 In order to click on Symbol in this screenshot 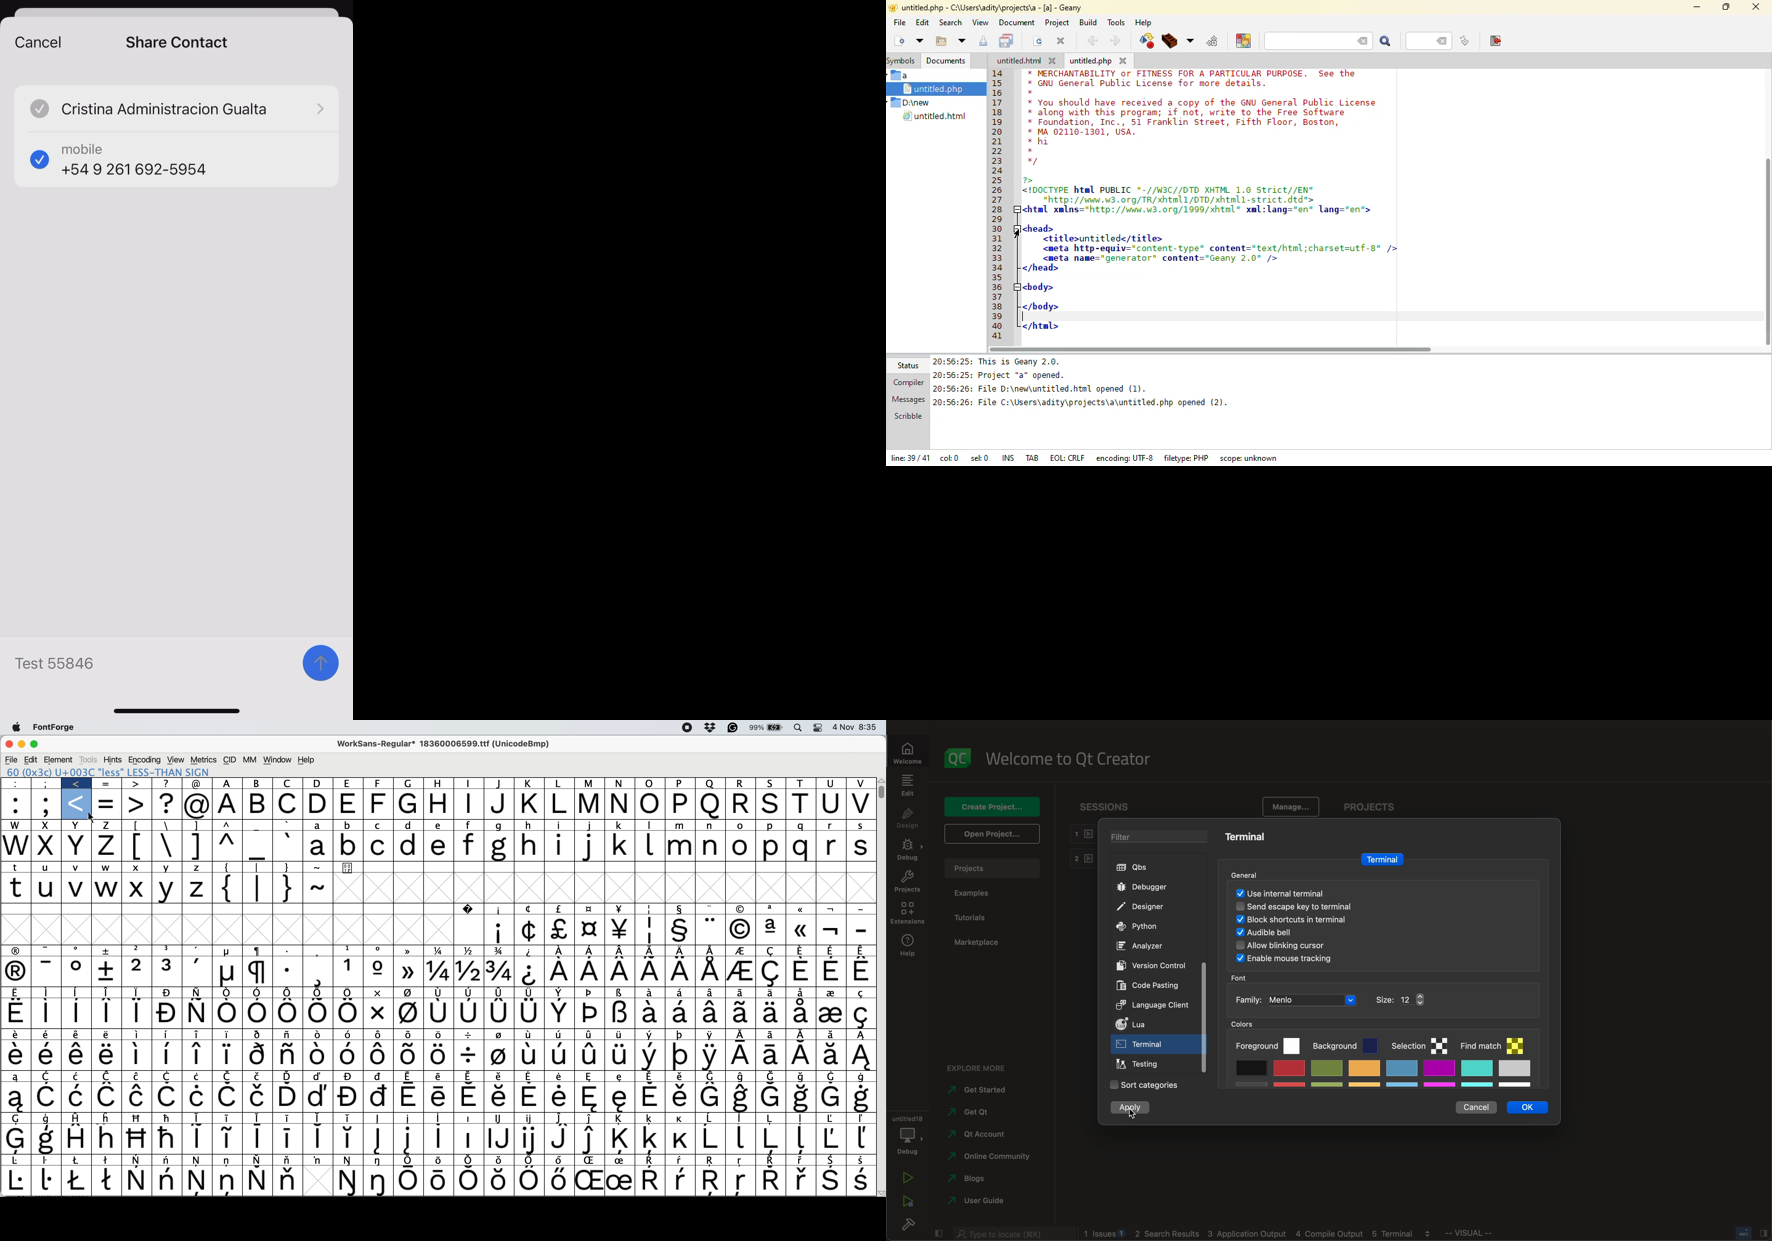, I will do `click(711, 929)`.